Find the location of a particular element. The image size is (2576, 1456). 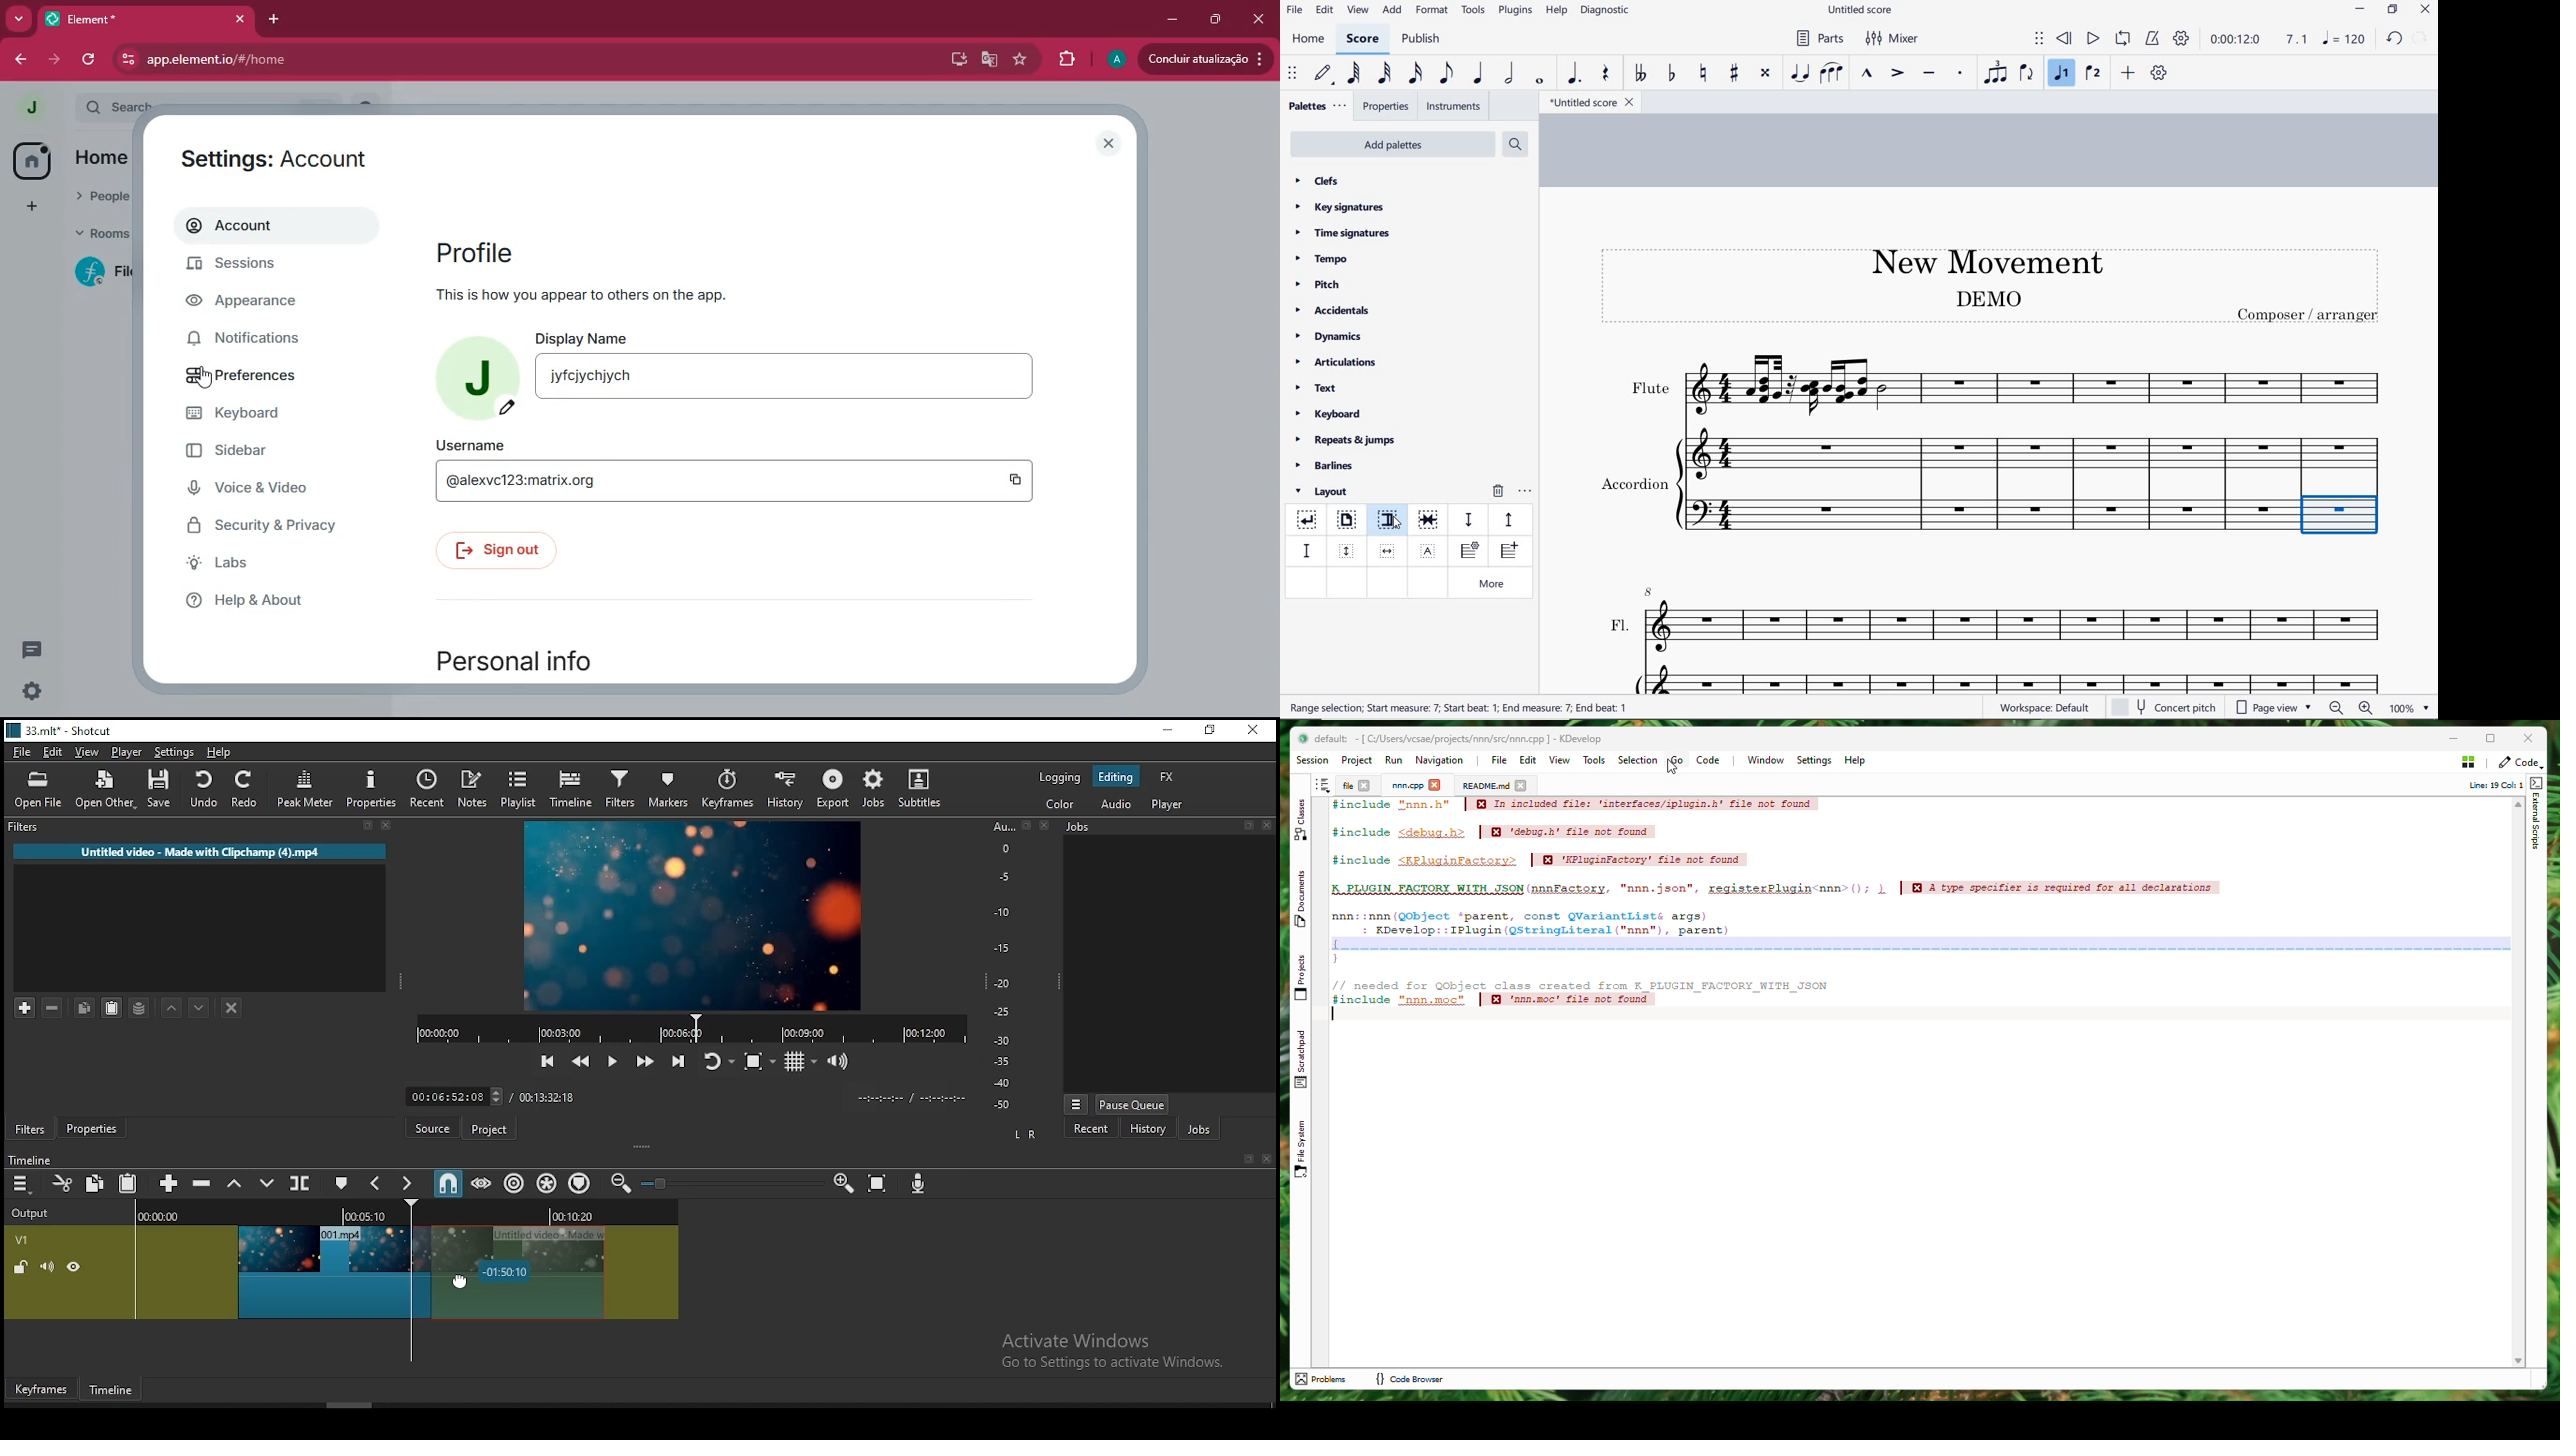

restore down is located at coordinates (1214, 21).